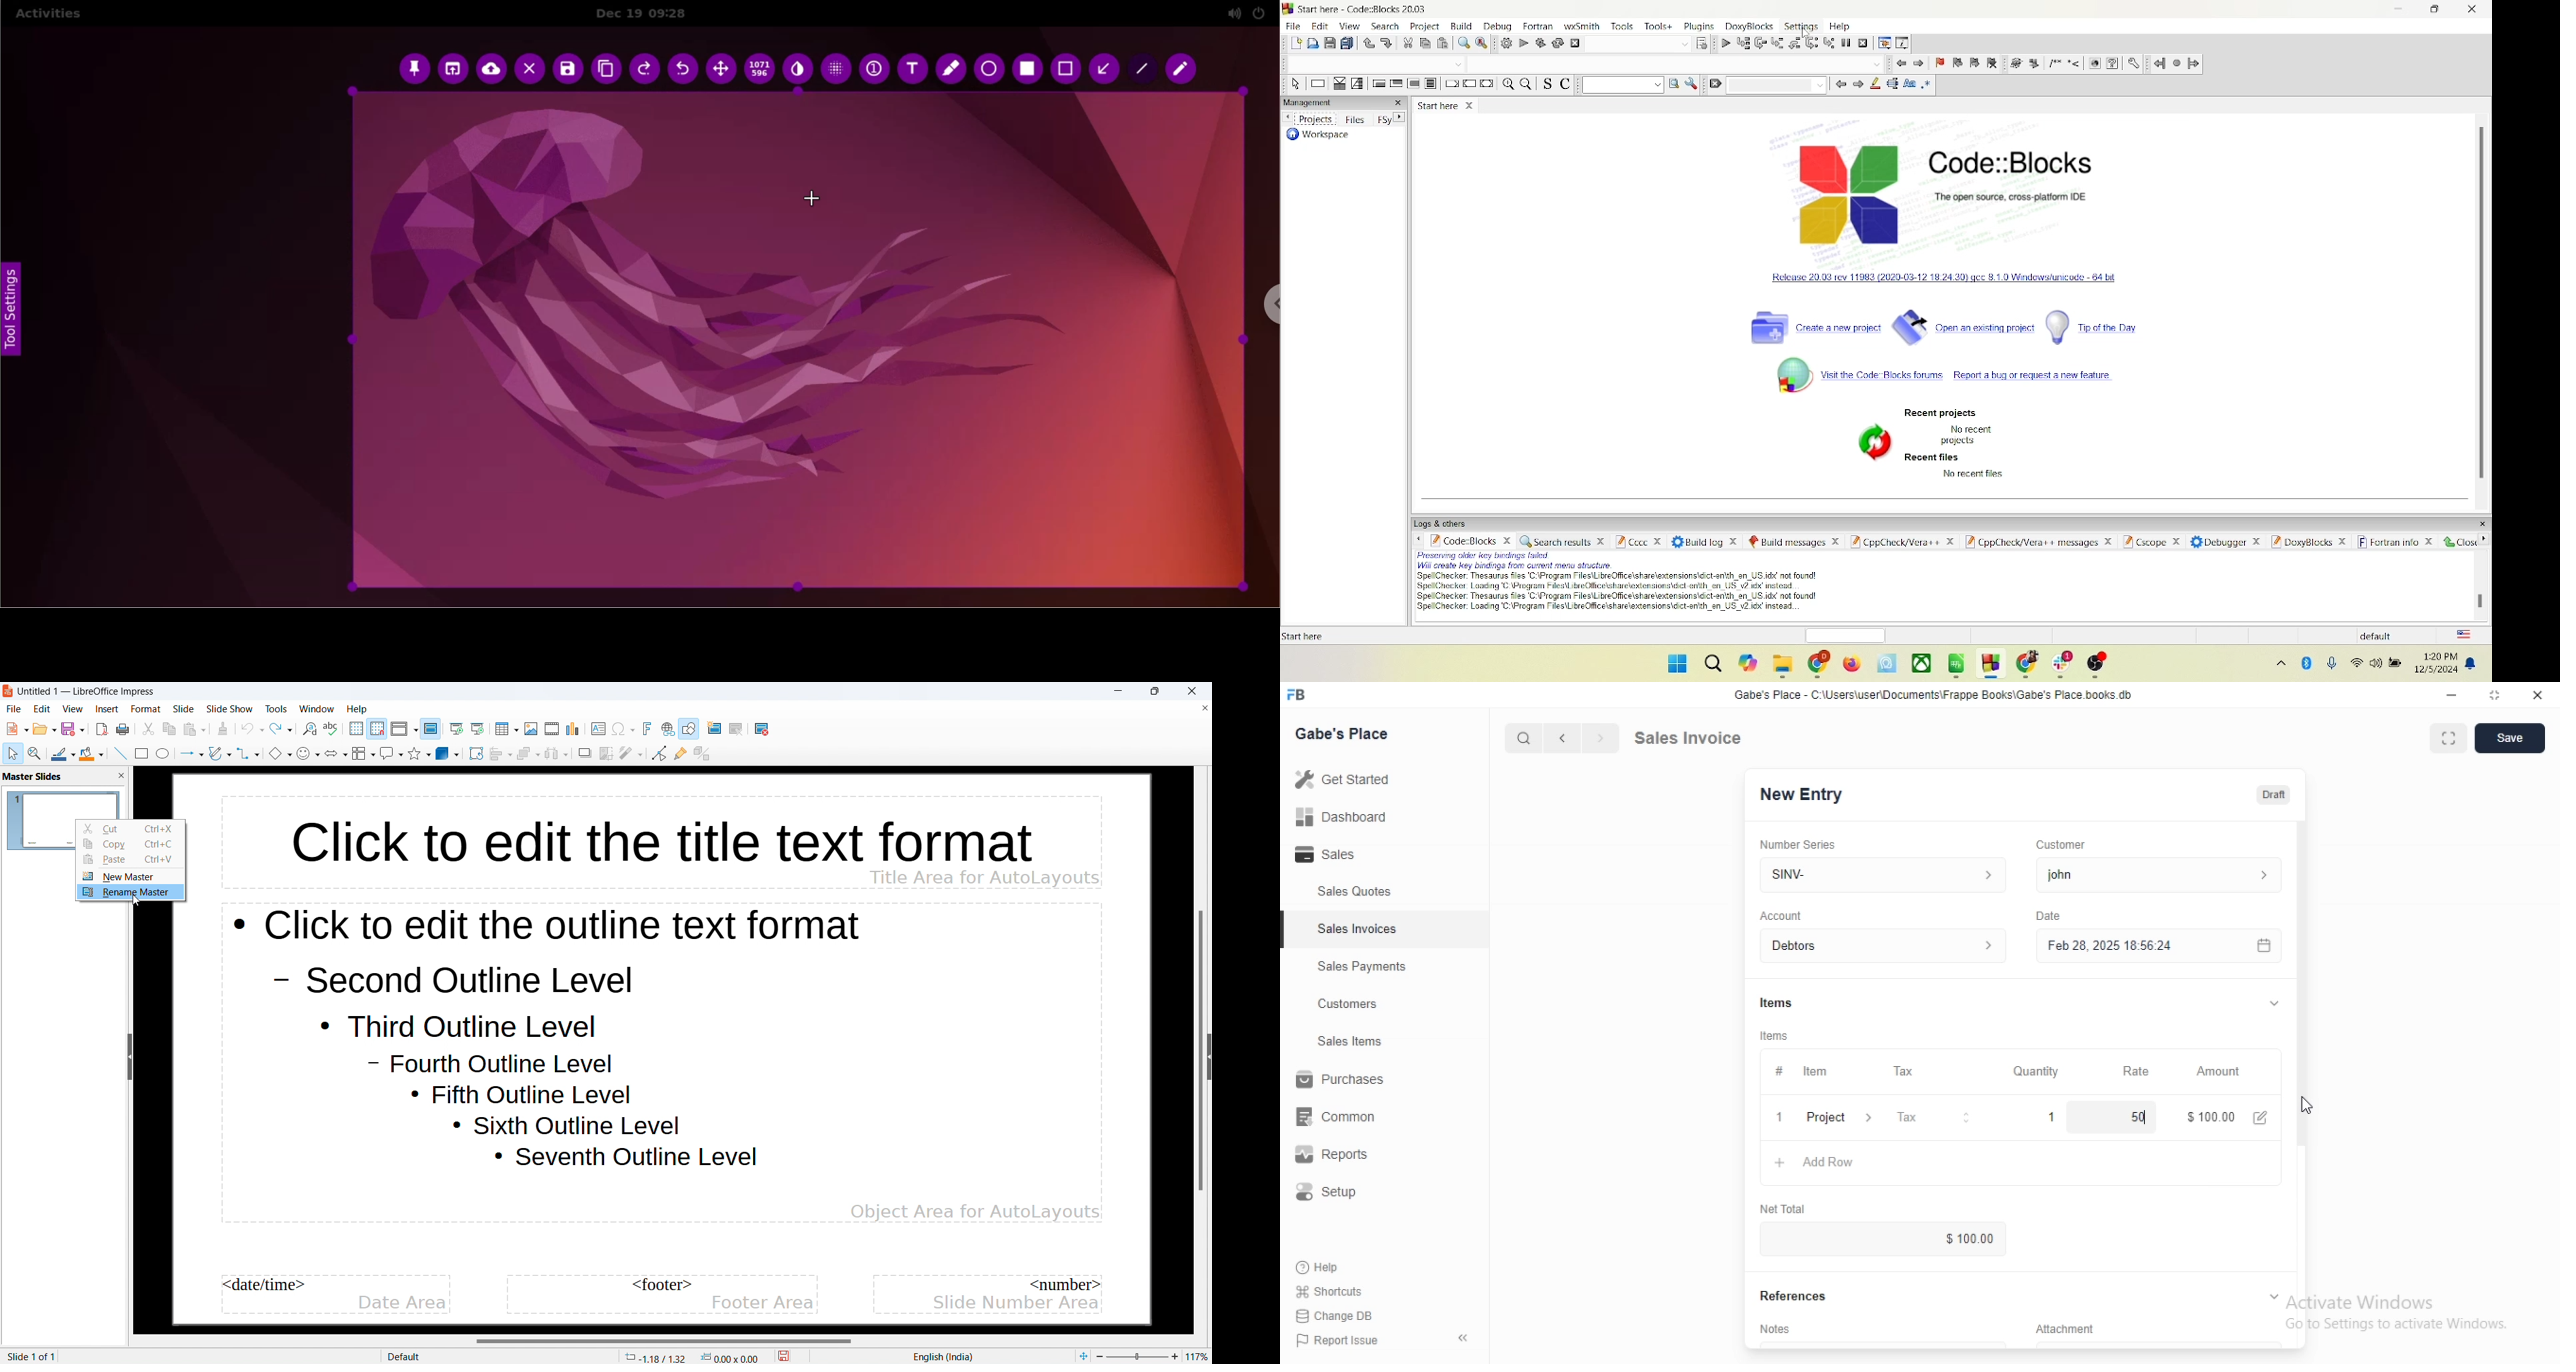 This screenshot has height=1372, width=2576. I want to click on Date, so click(2048, 914).